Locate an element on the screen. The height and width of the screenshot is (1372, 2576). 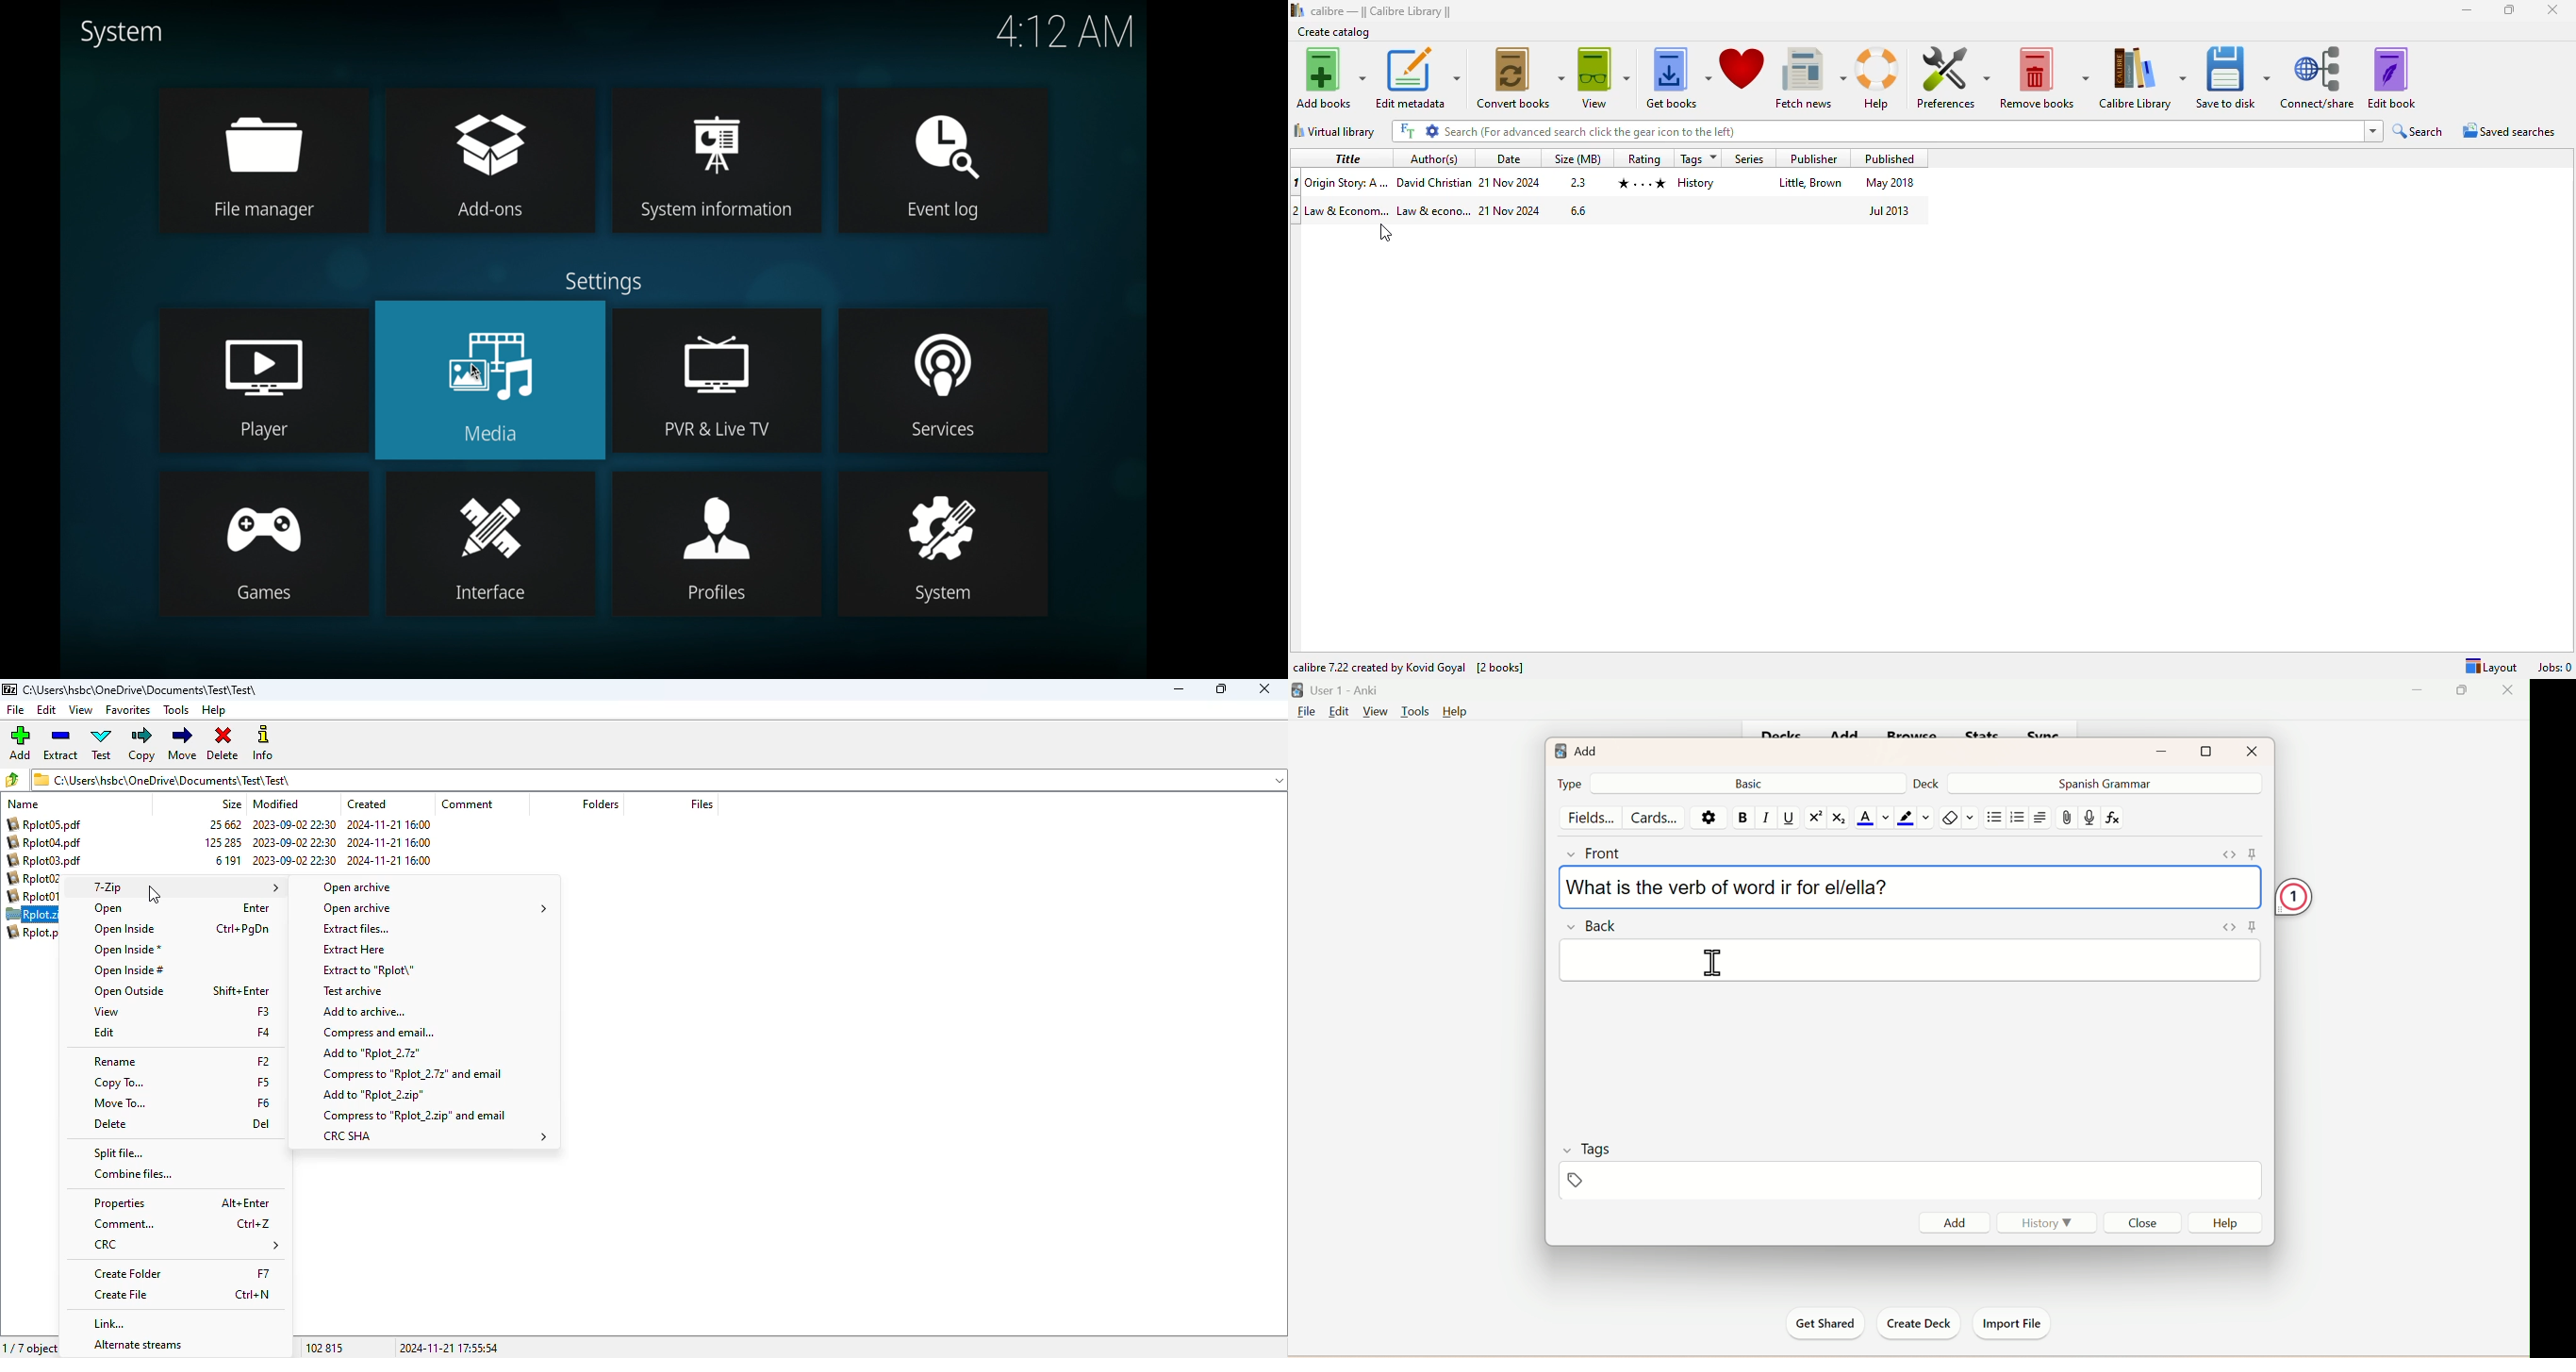
remove books is located at coordinates (2044, 76).